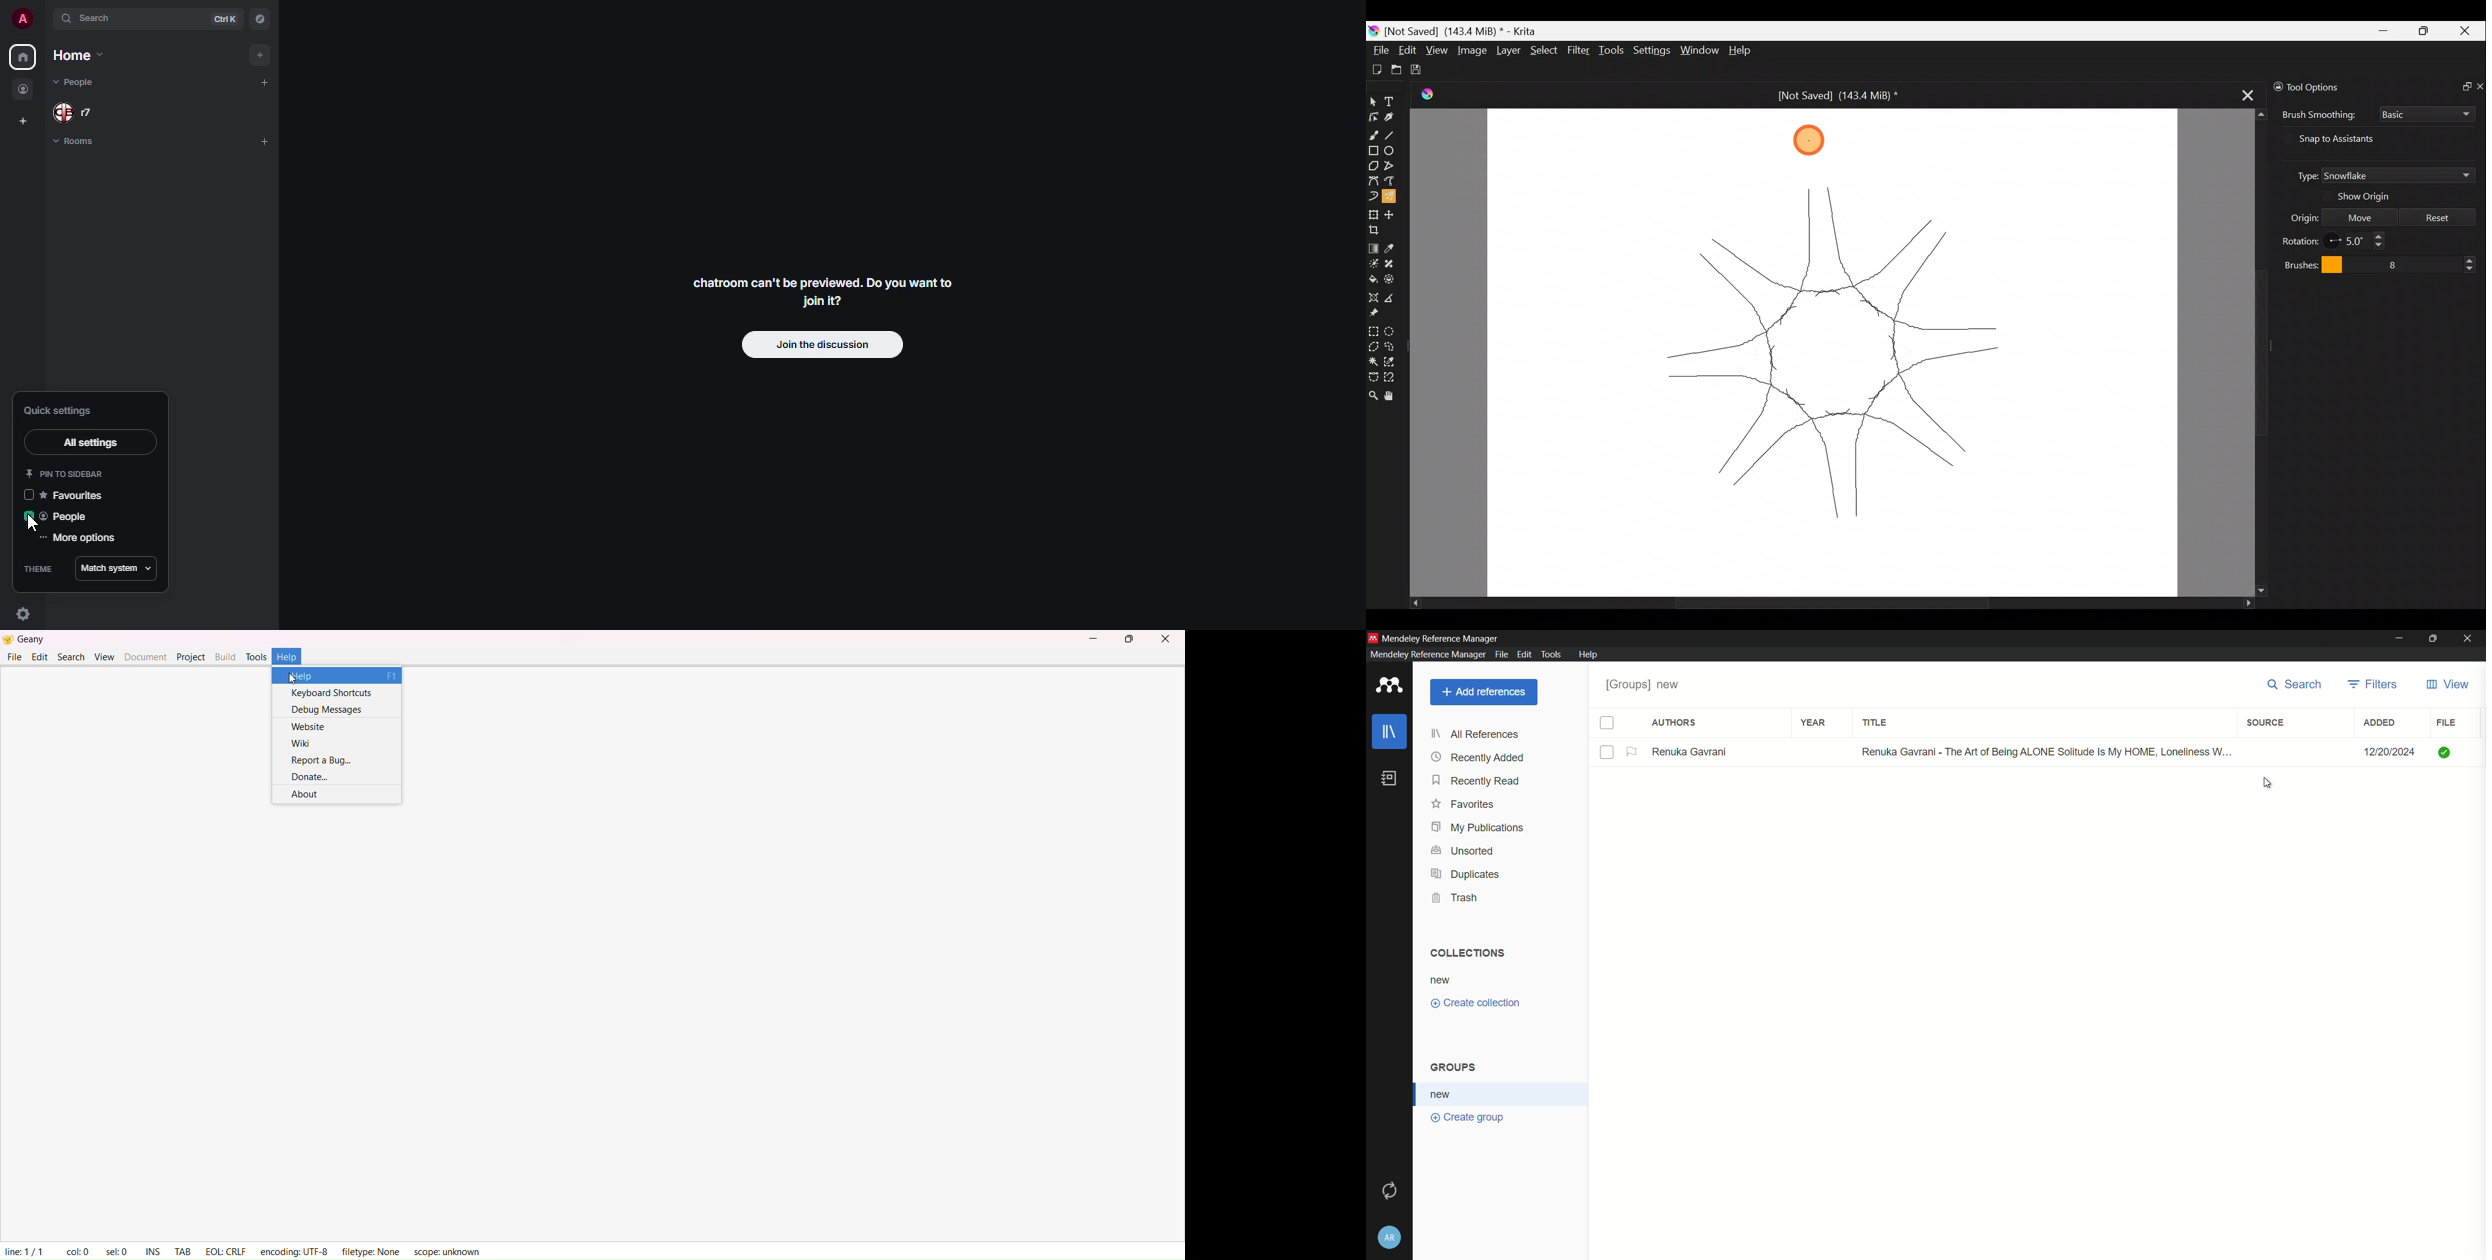 This screenshot has width=2492, height=1260. I want to click on Rectangle, so click(1373, 150).